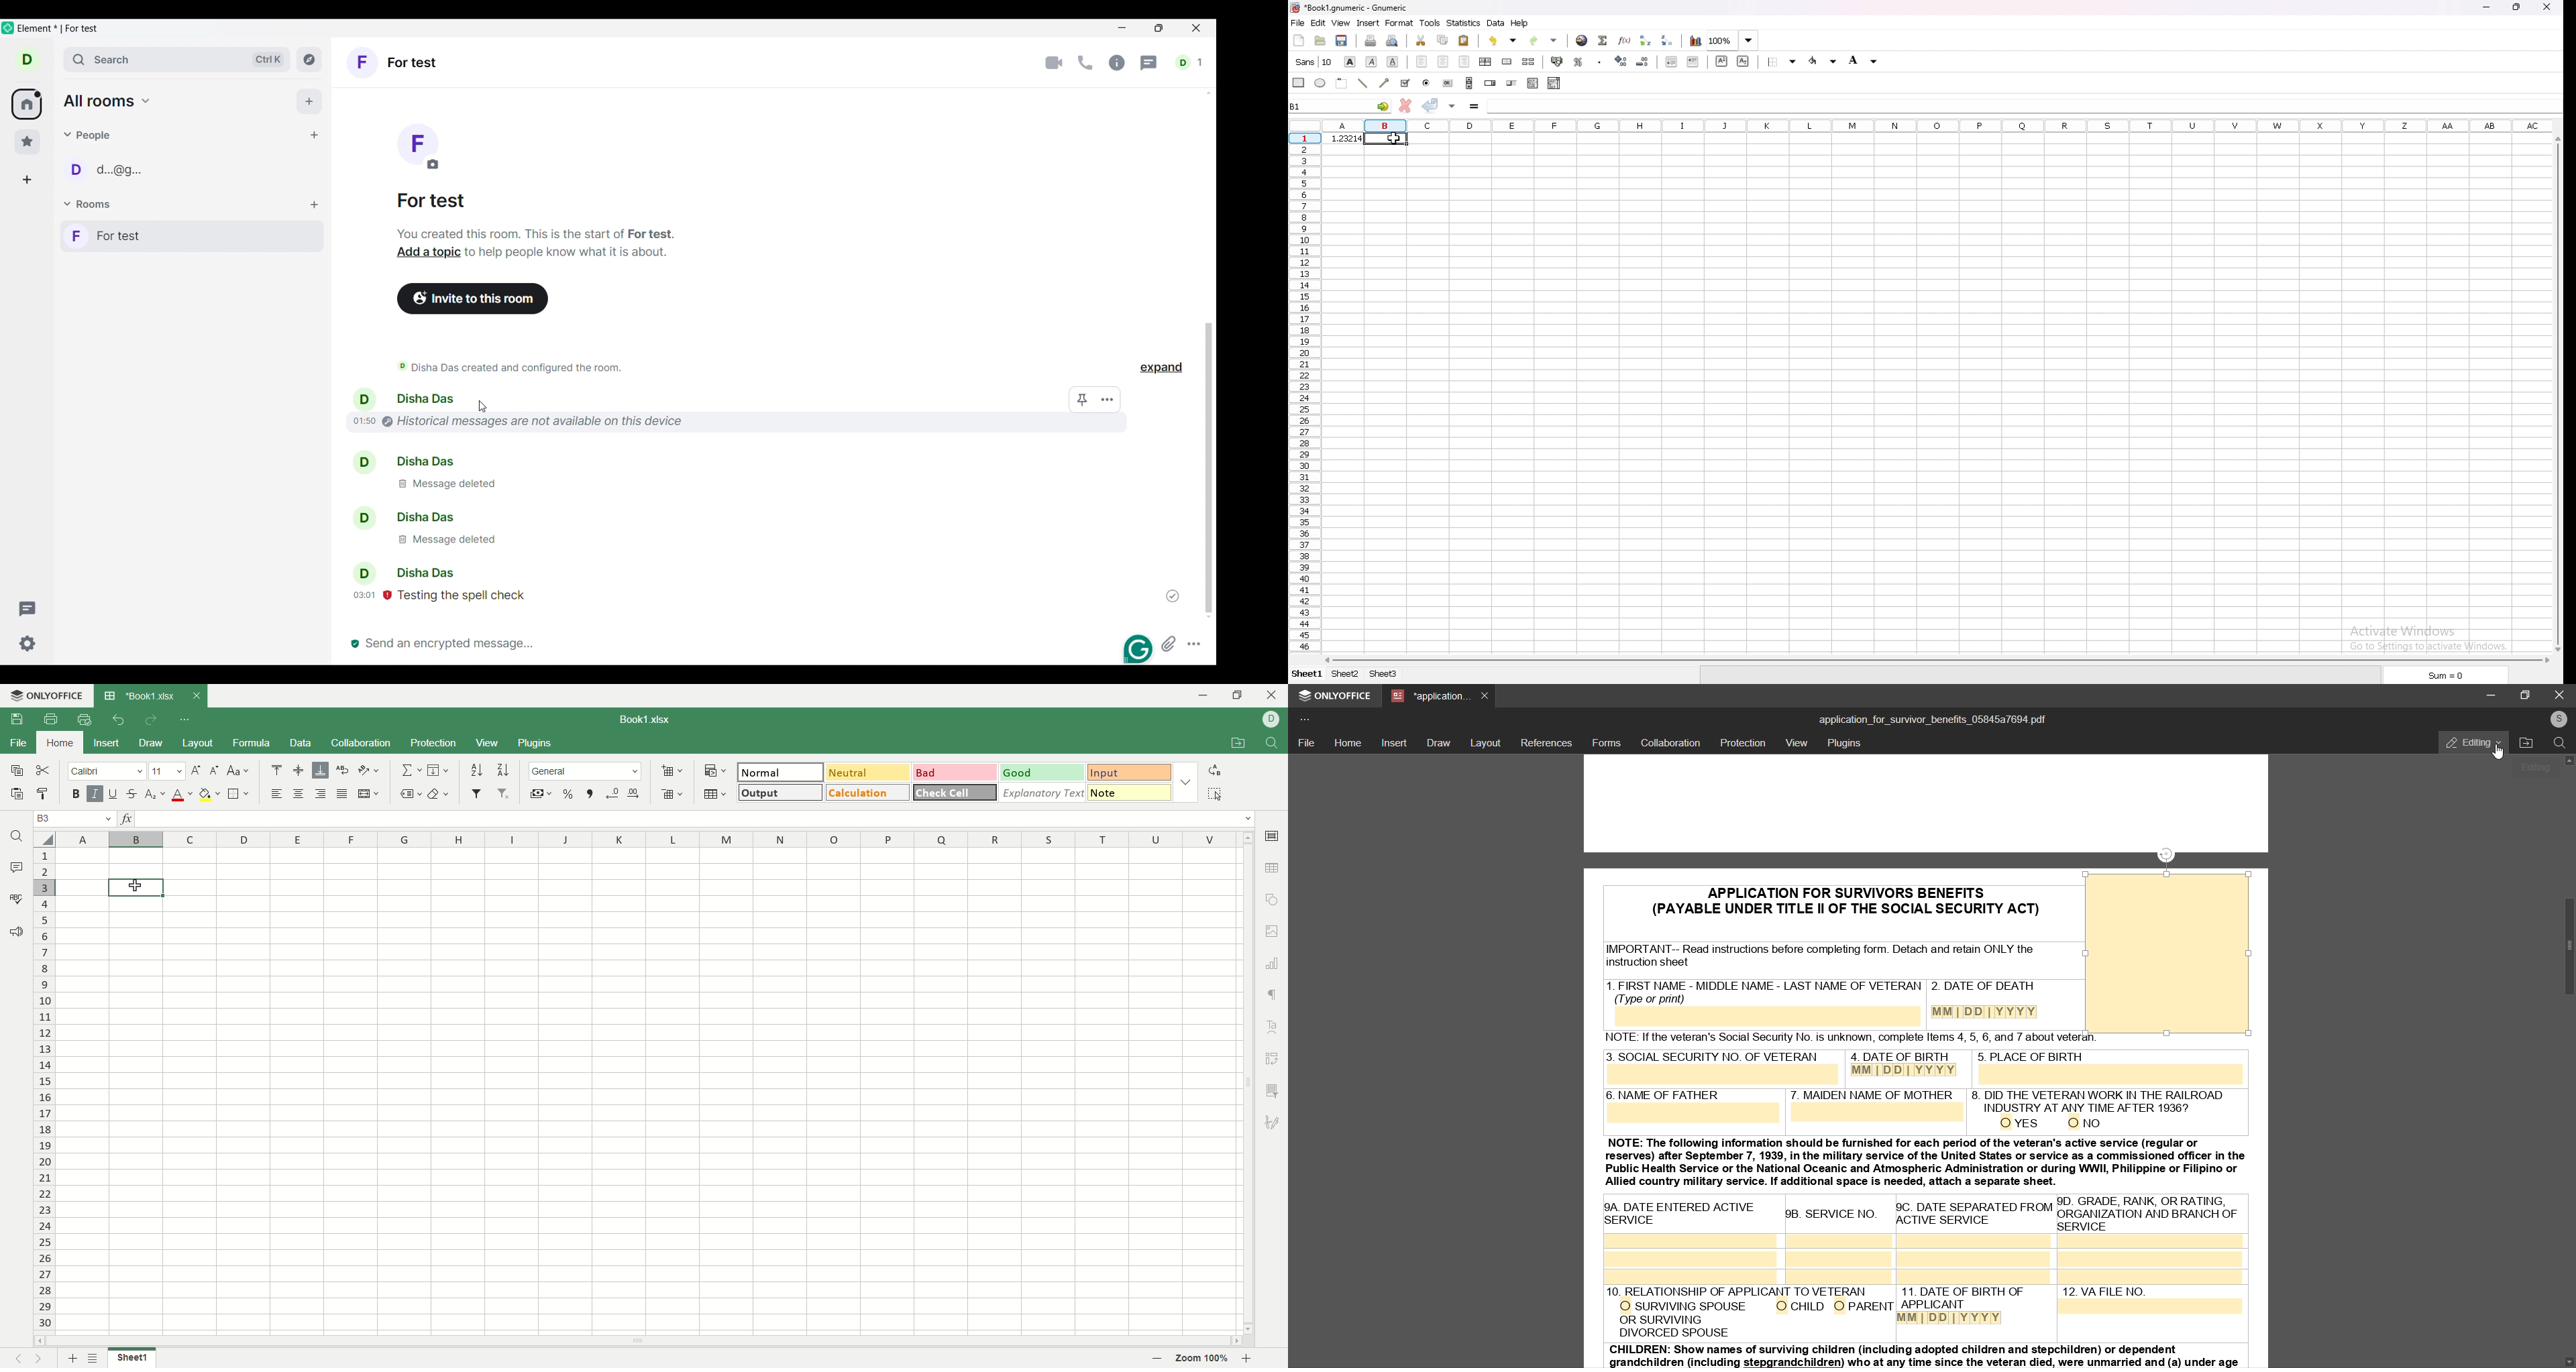 The image size is (2576, 1372). I want to click on Disha Das created and configured the room., so click(545, 367).